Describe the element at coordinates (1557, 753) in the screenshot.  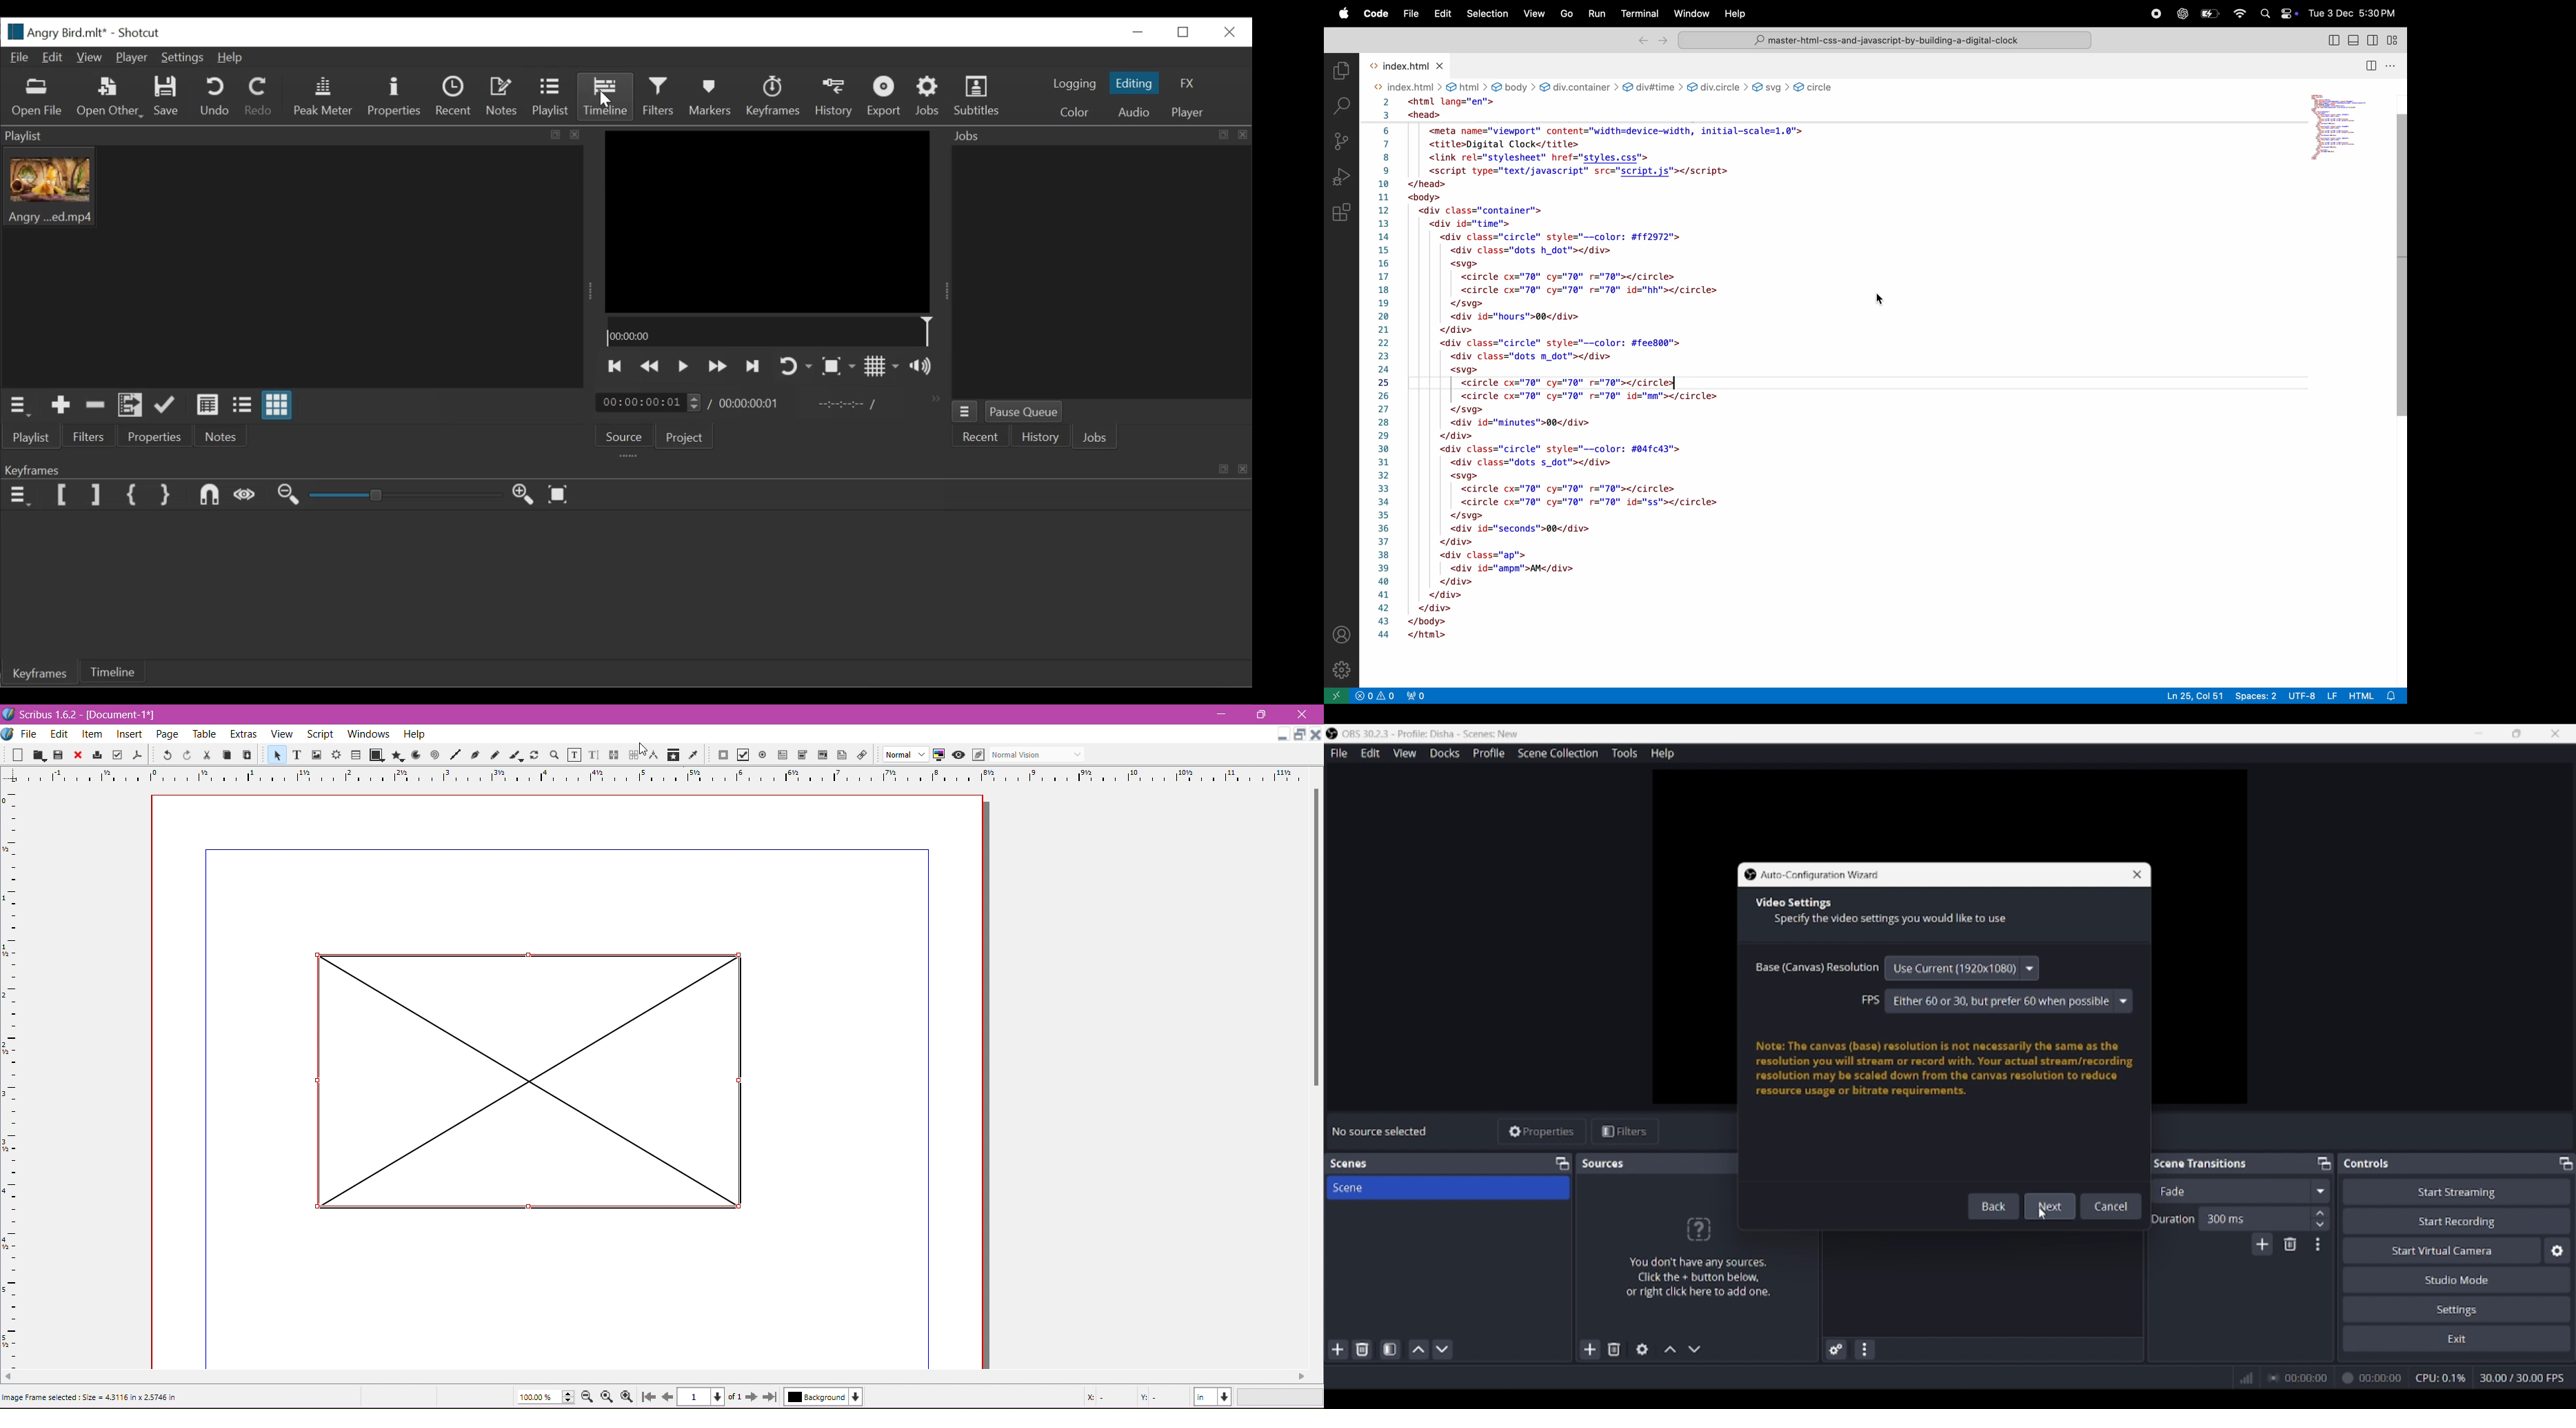
I see `Scene collection menu` at that location.